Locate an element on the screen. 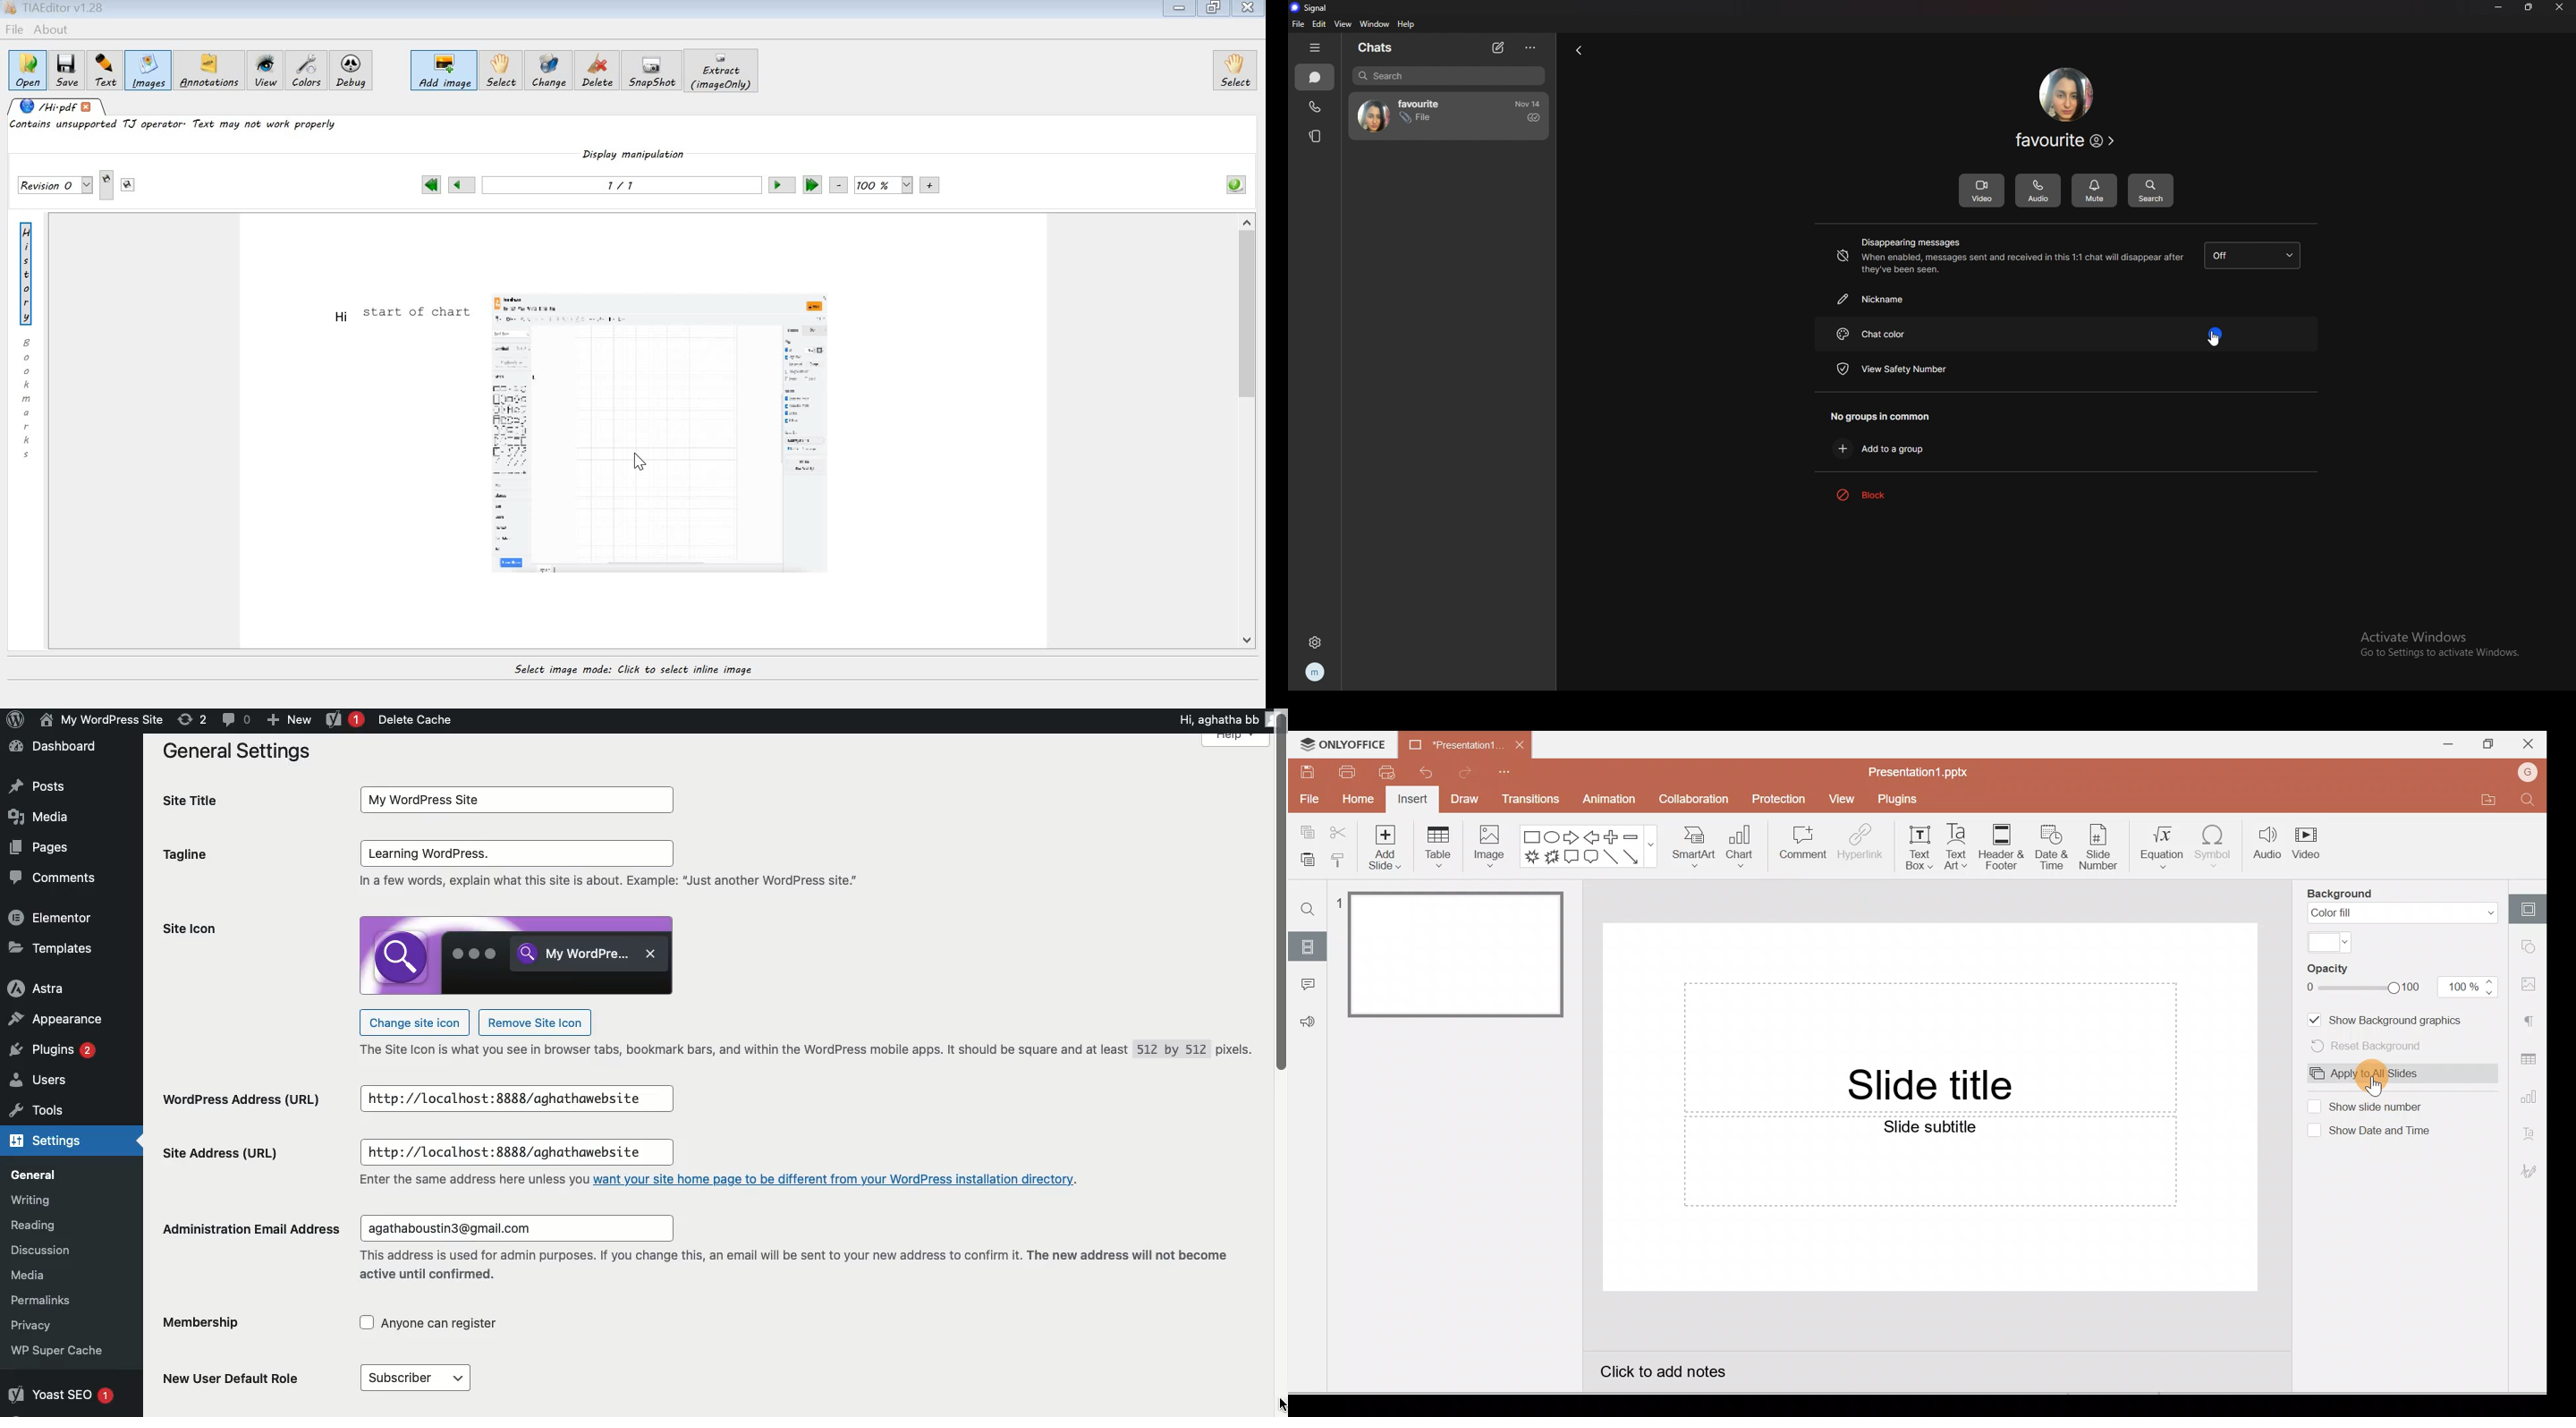 This screenshot has width=2576, height=1428. Save is located at coordinates (1304, 771).